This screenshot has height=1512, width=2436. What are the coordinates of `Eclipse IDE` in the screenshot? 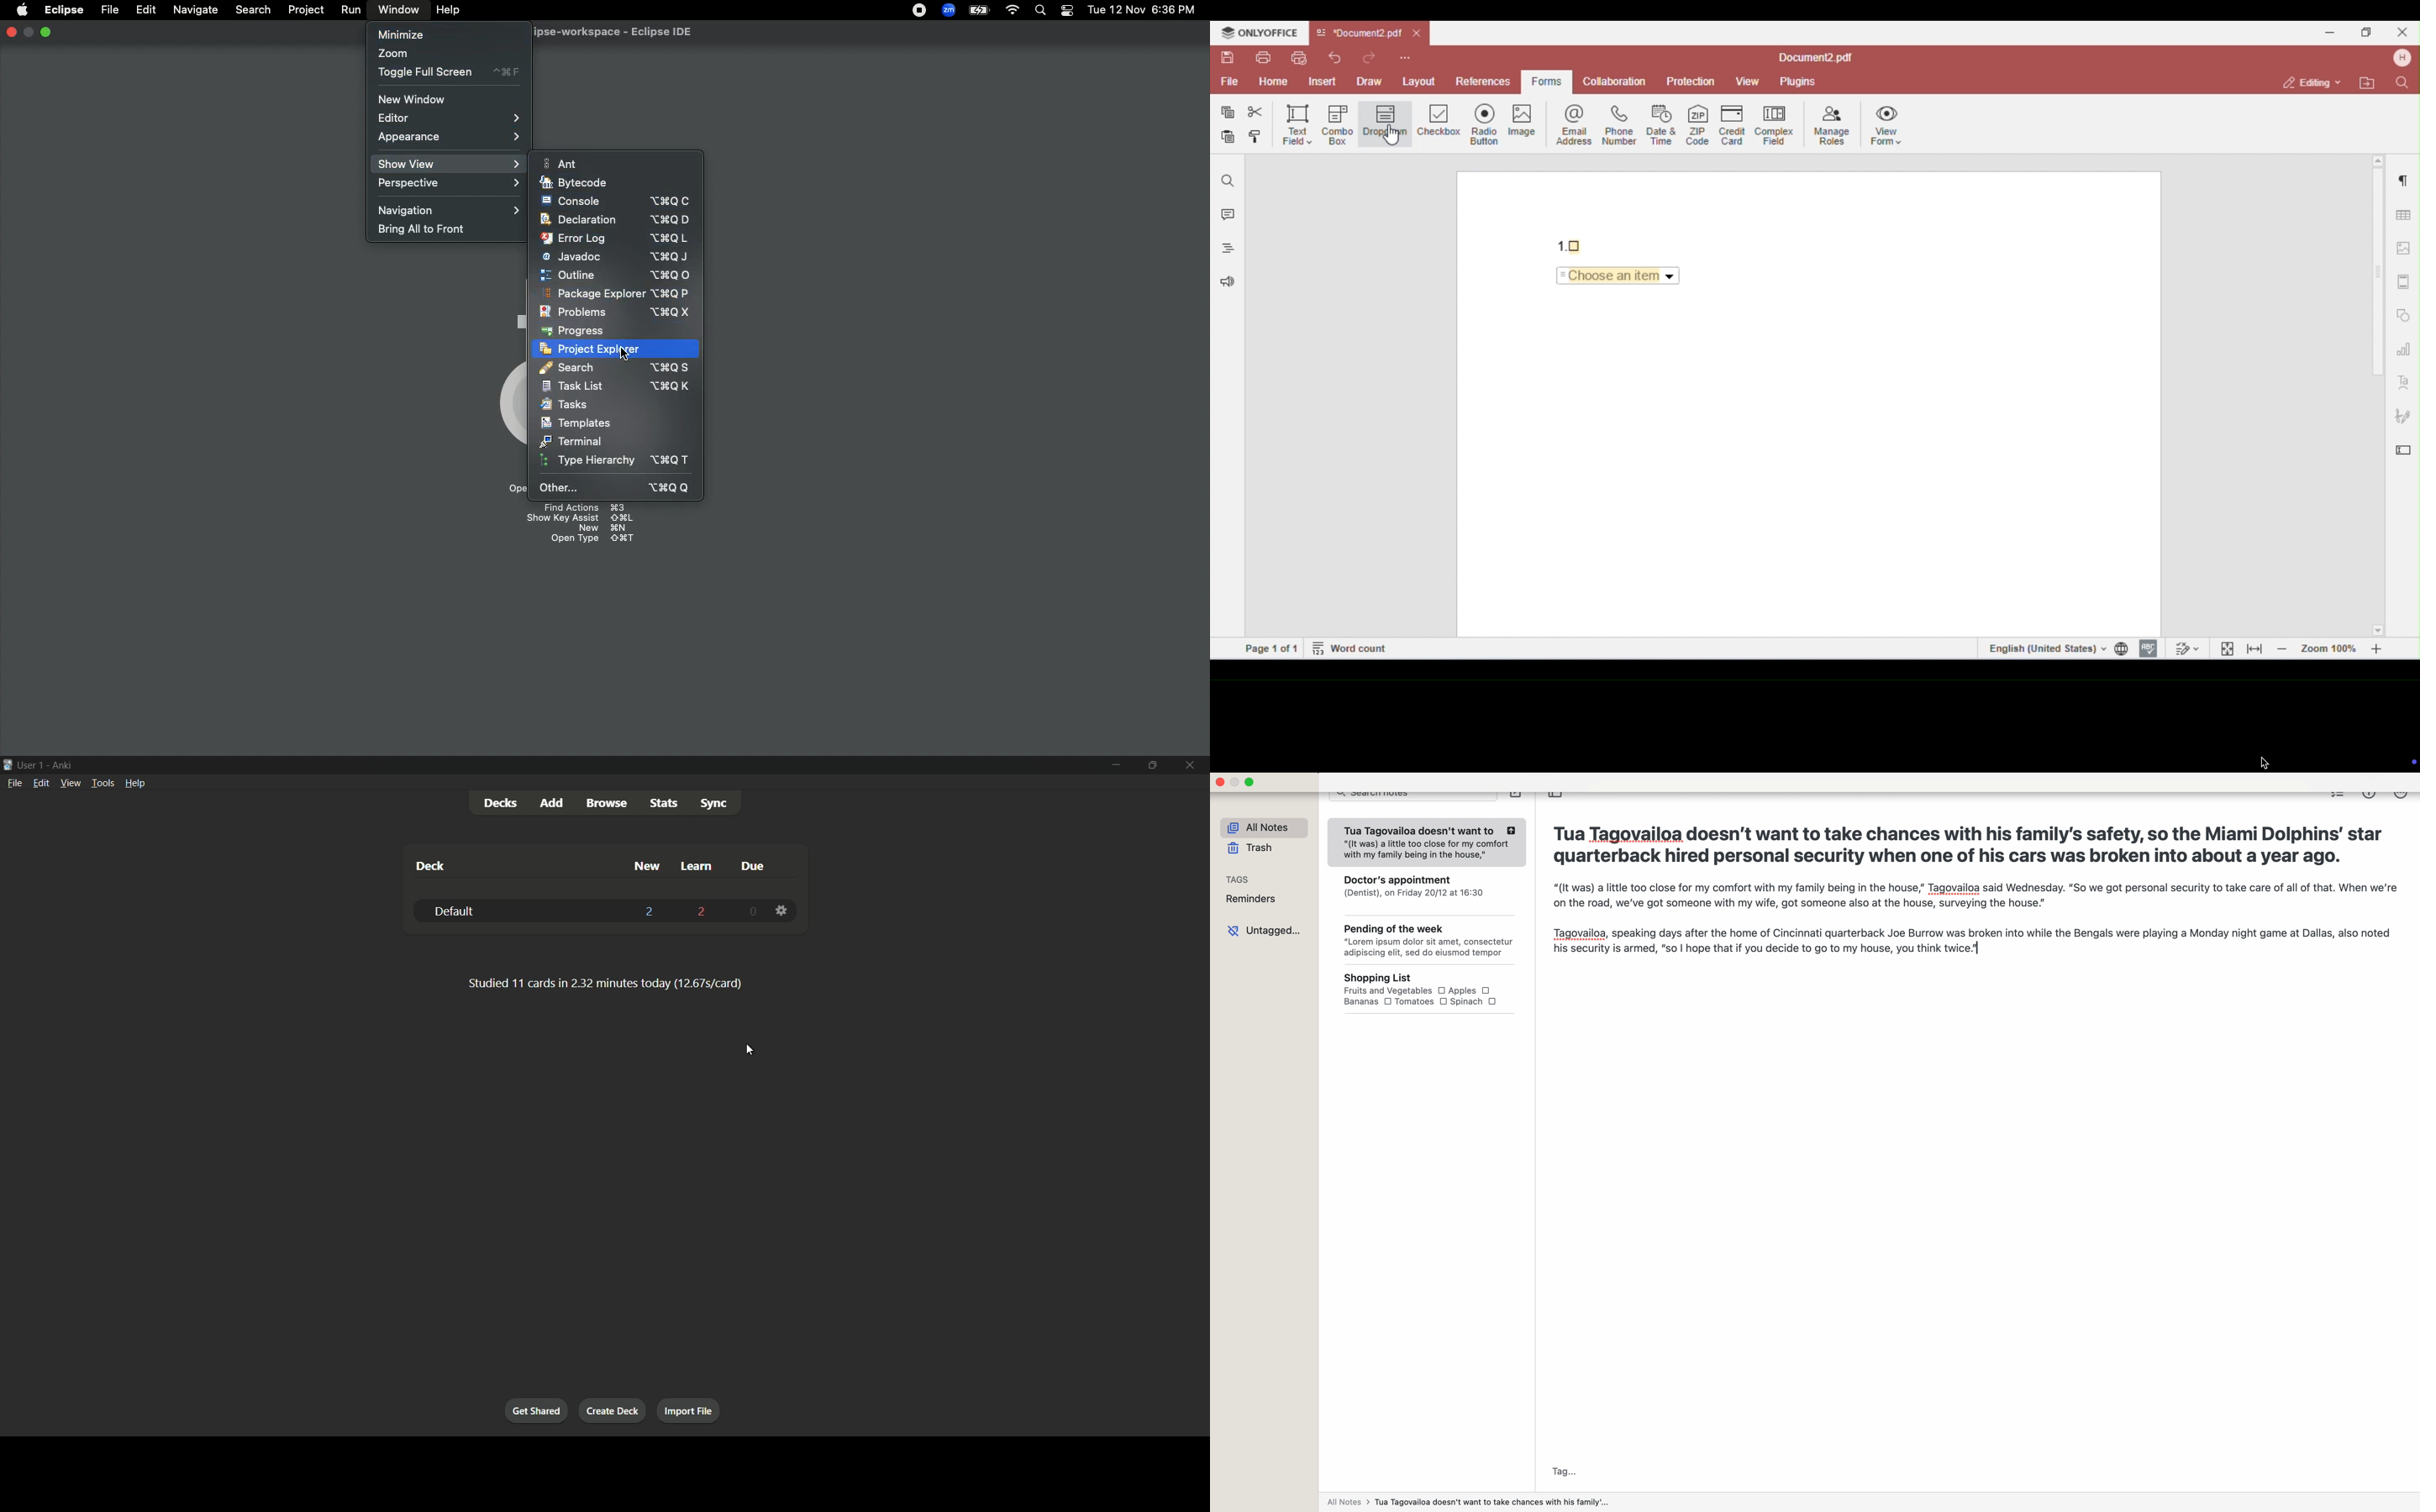 It's located at (602, 33).